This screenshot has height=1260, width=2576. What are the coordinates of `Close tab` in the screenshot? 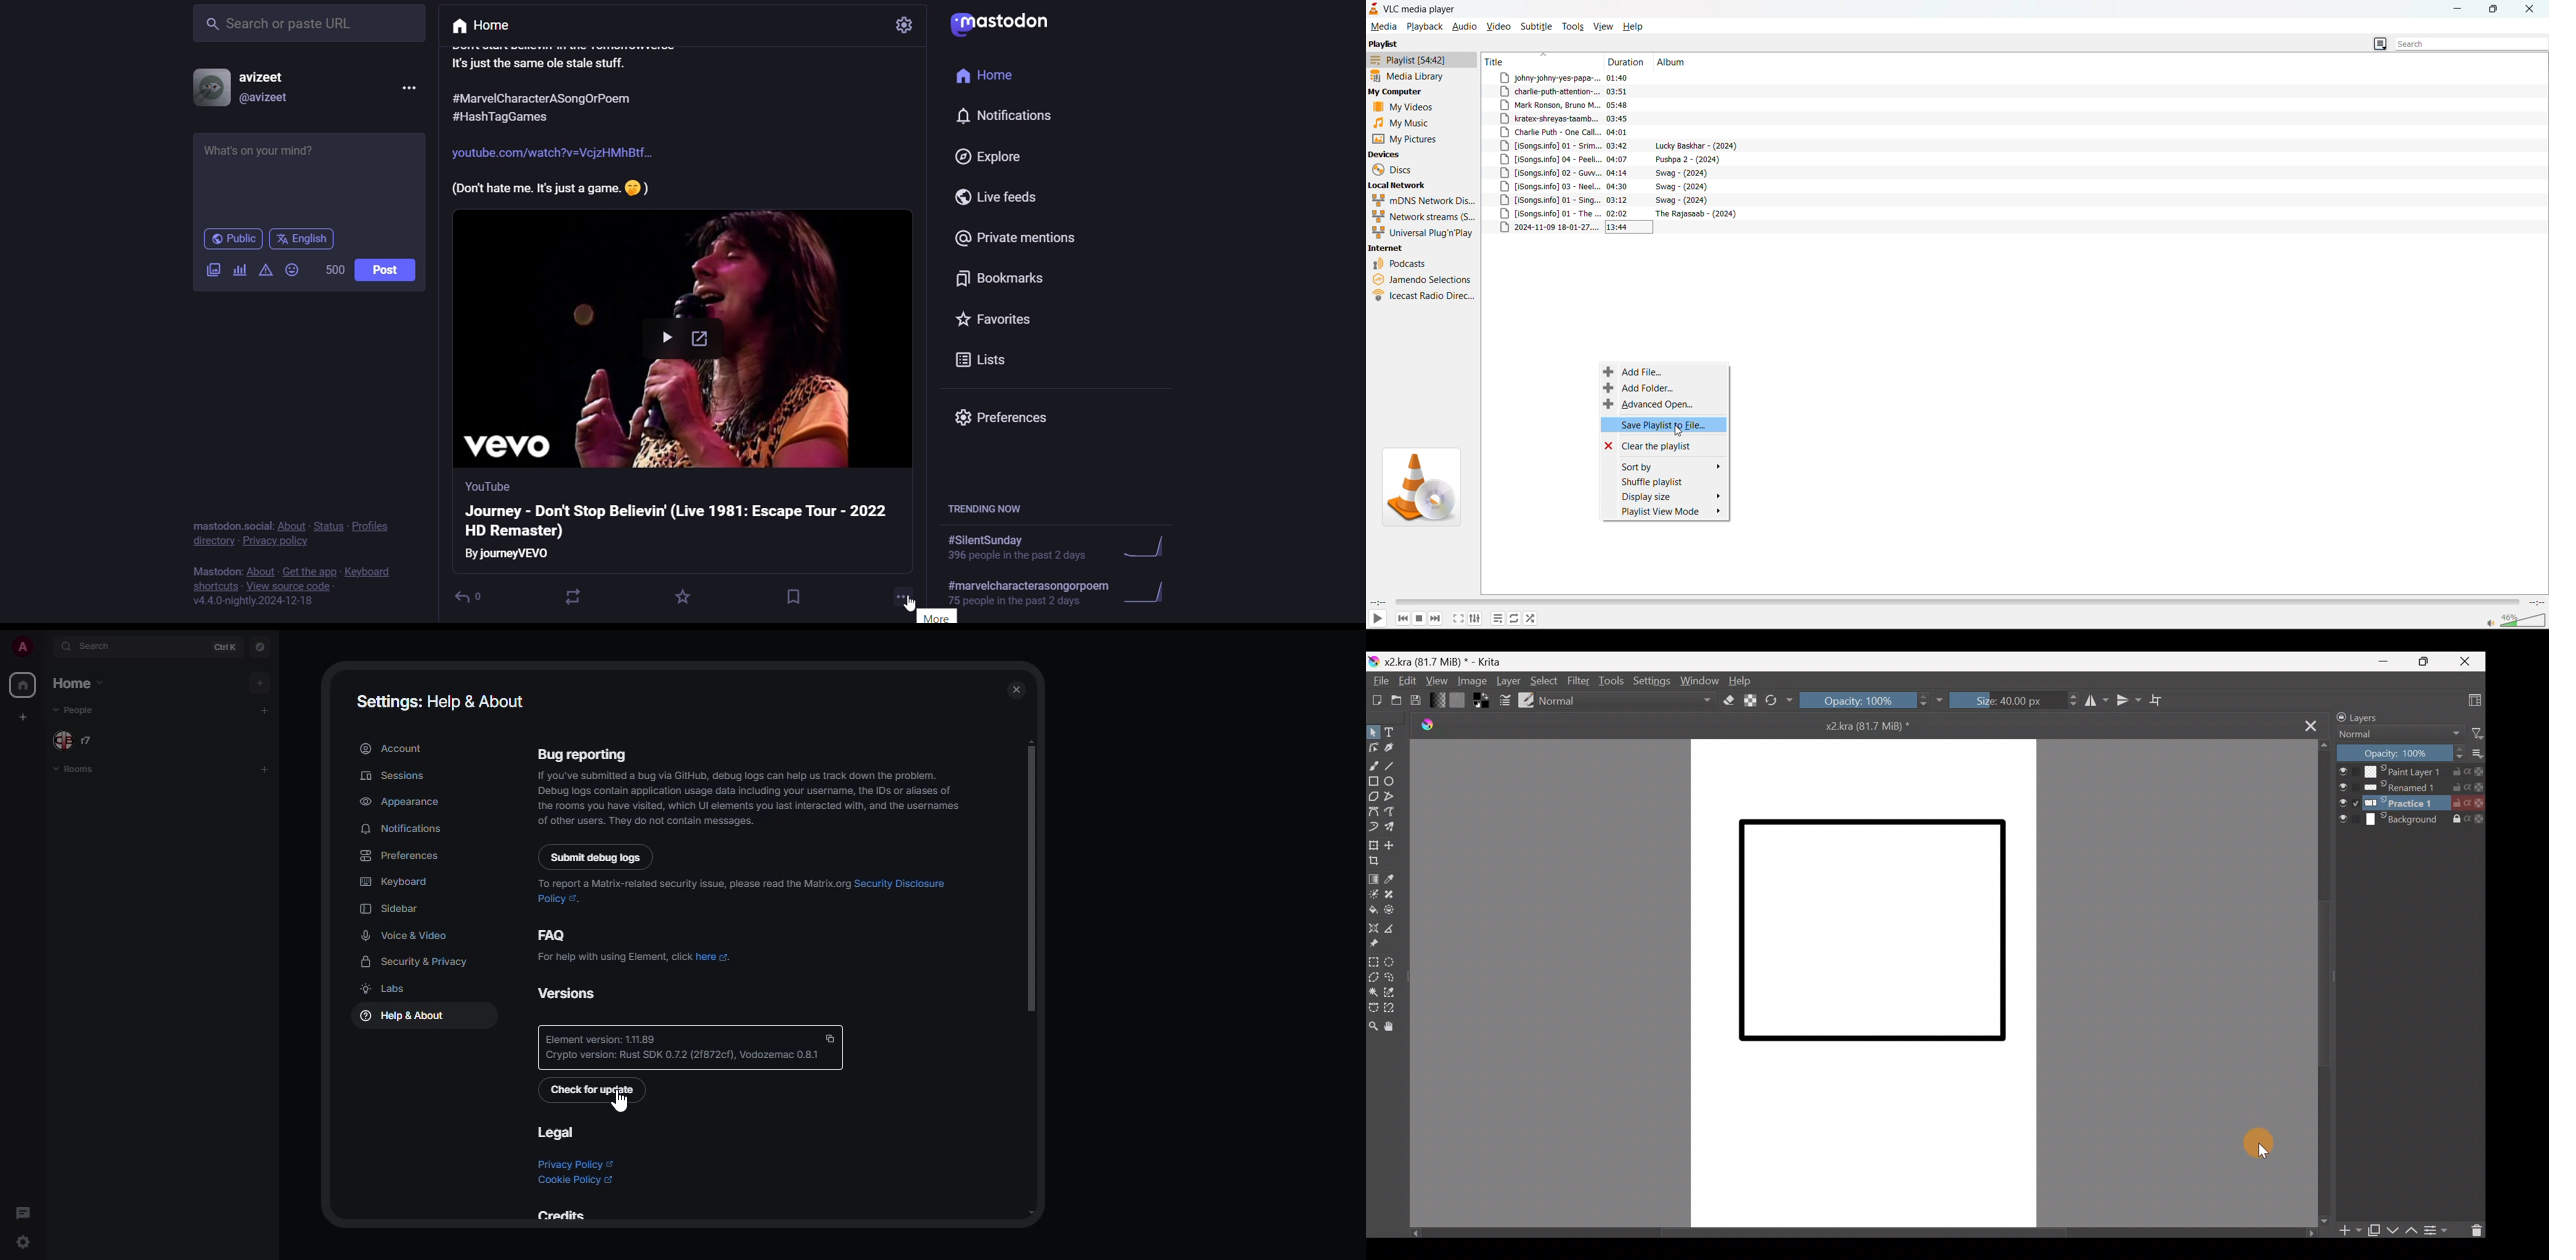 It's located at (2309, 724).